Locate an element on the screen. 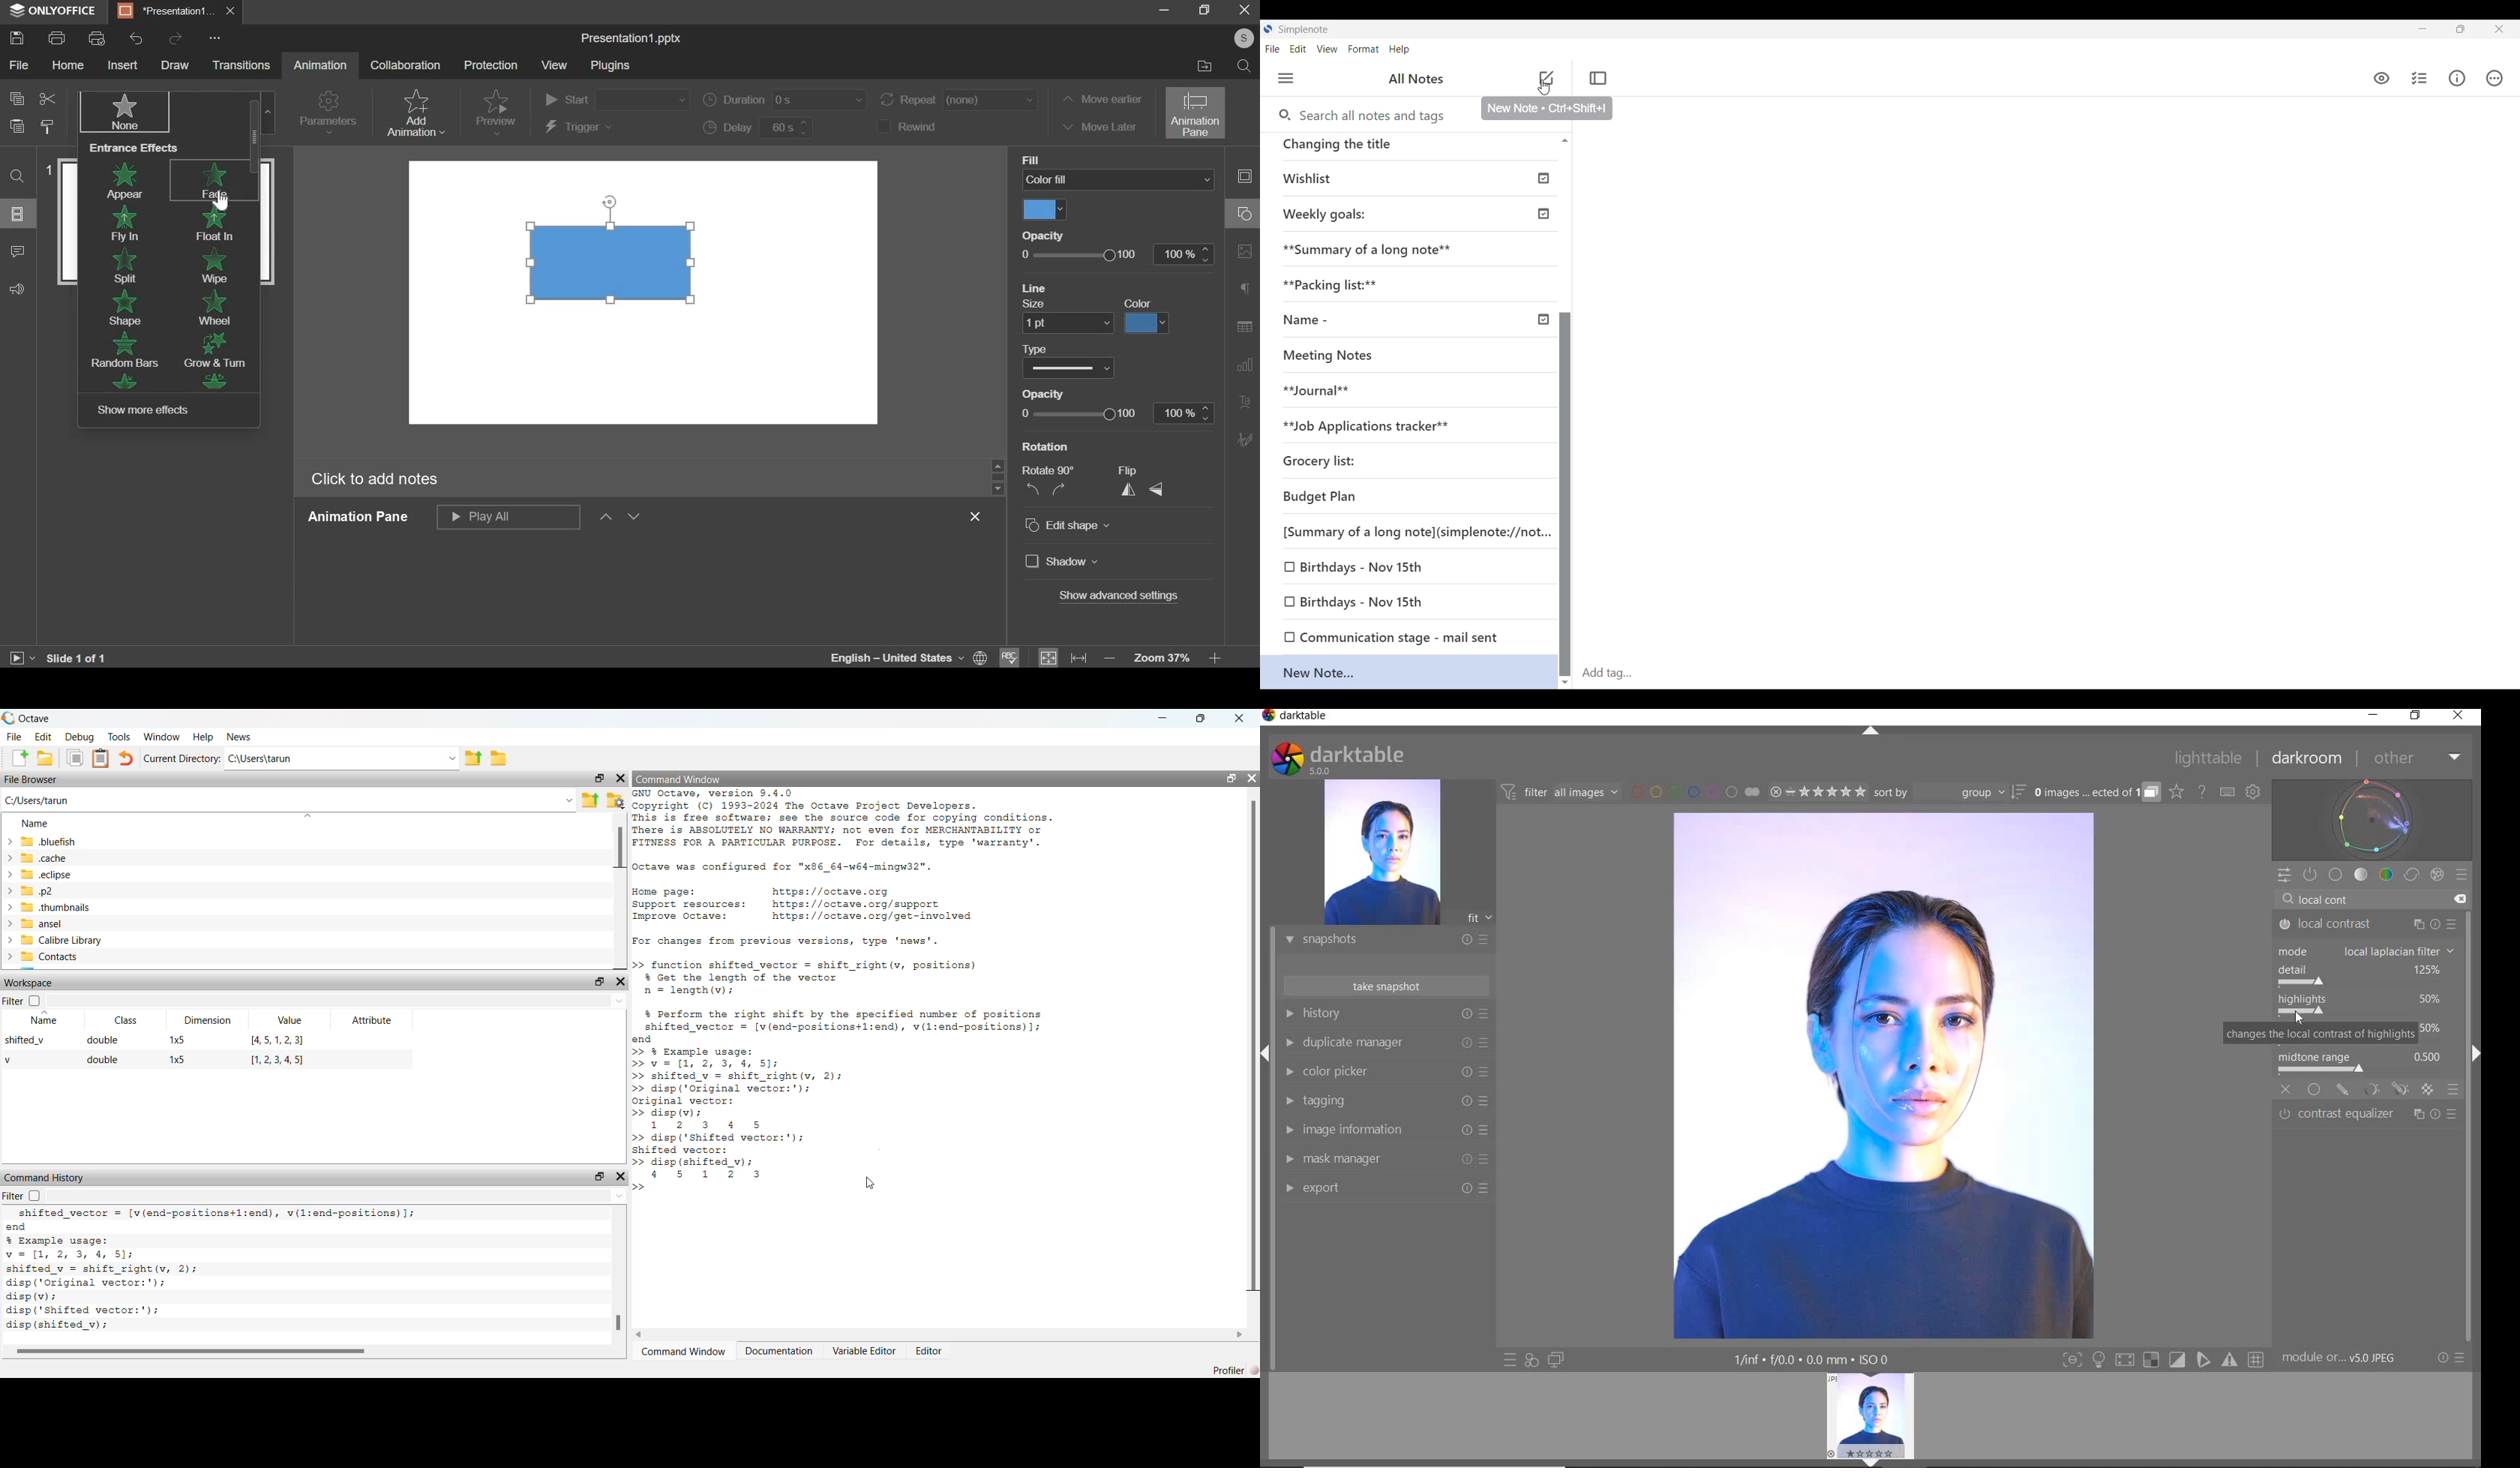  size is located at coordinates (1038, 304).